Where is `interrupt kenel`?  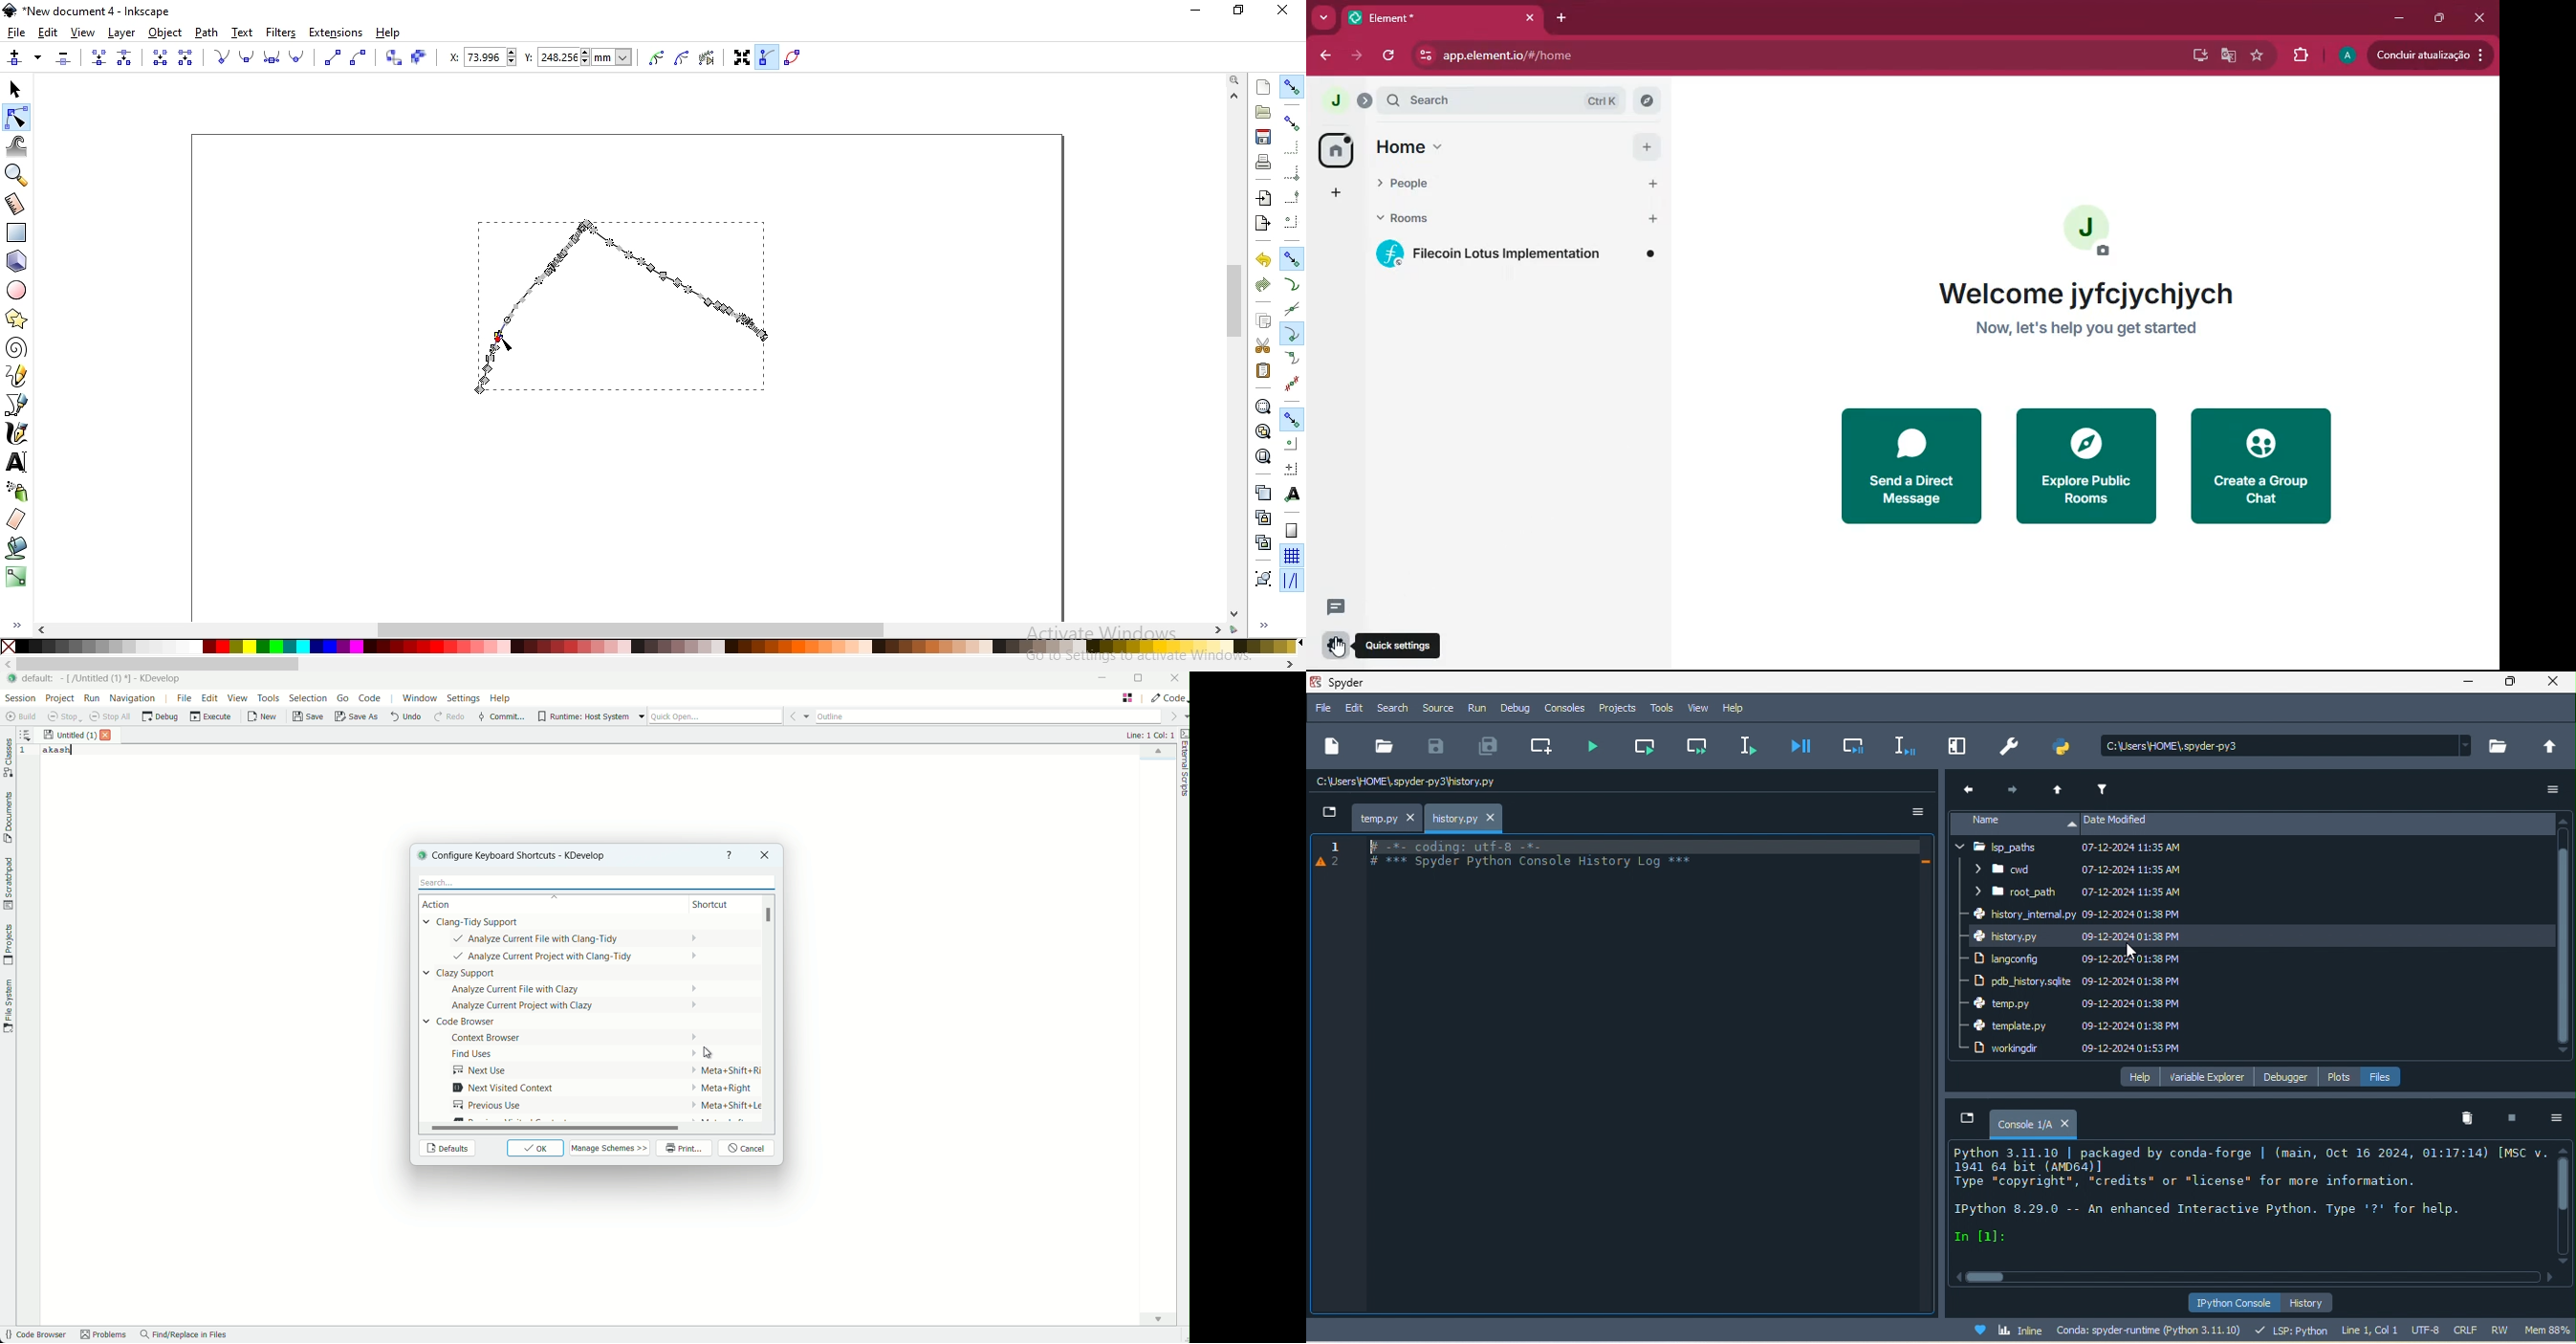 interrupt kenel is located at coordinates (2513, 1118).